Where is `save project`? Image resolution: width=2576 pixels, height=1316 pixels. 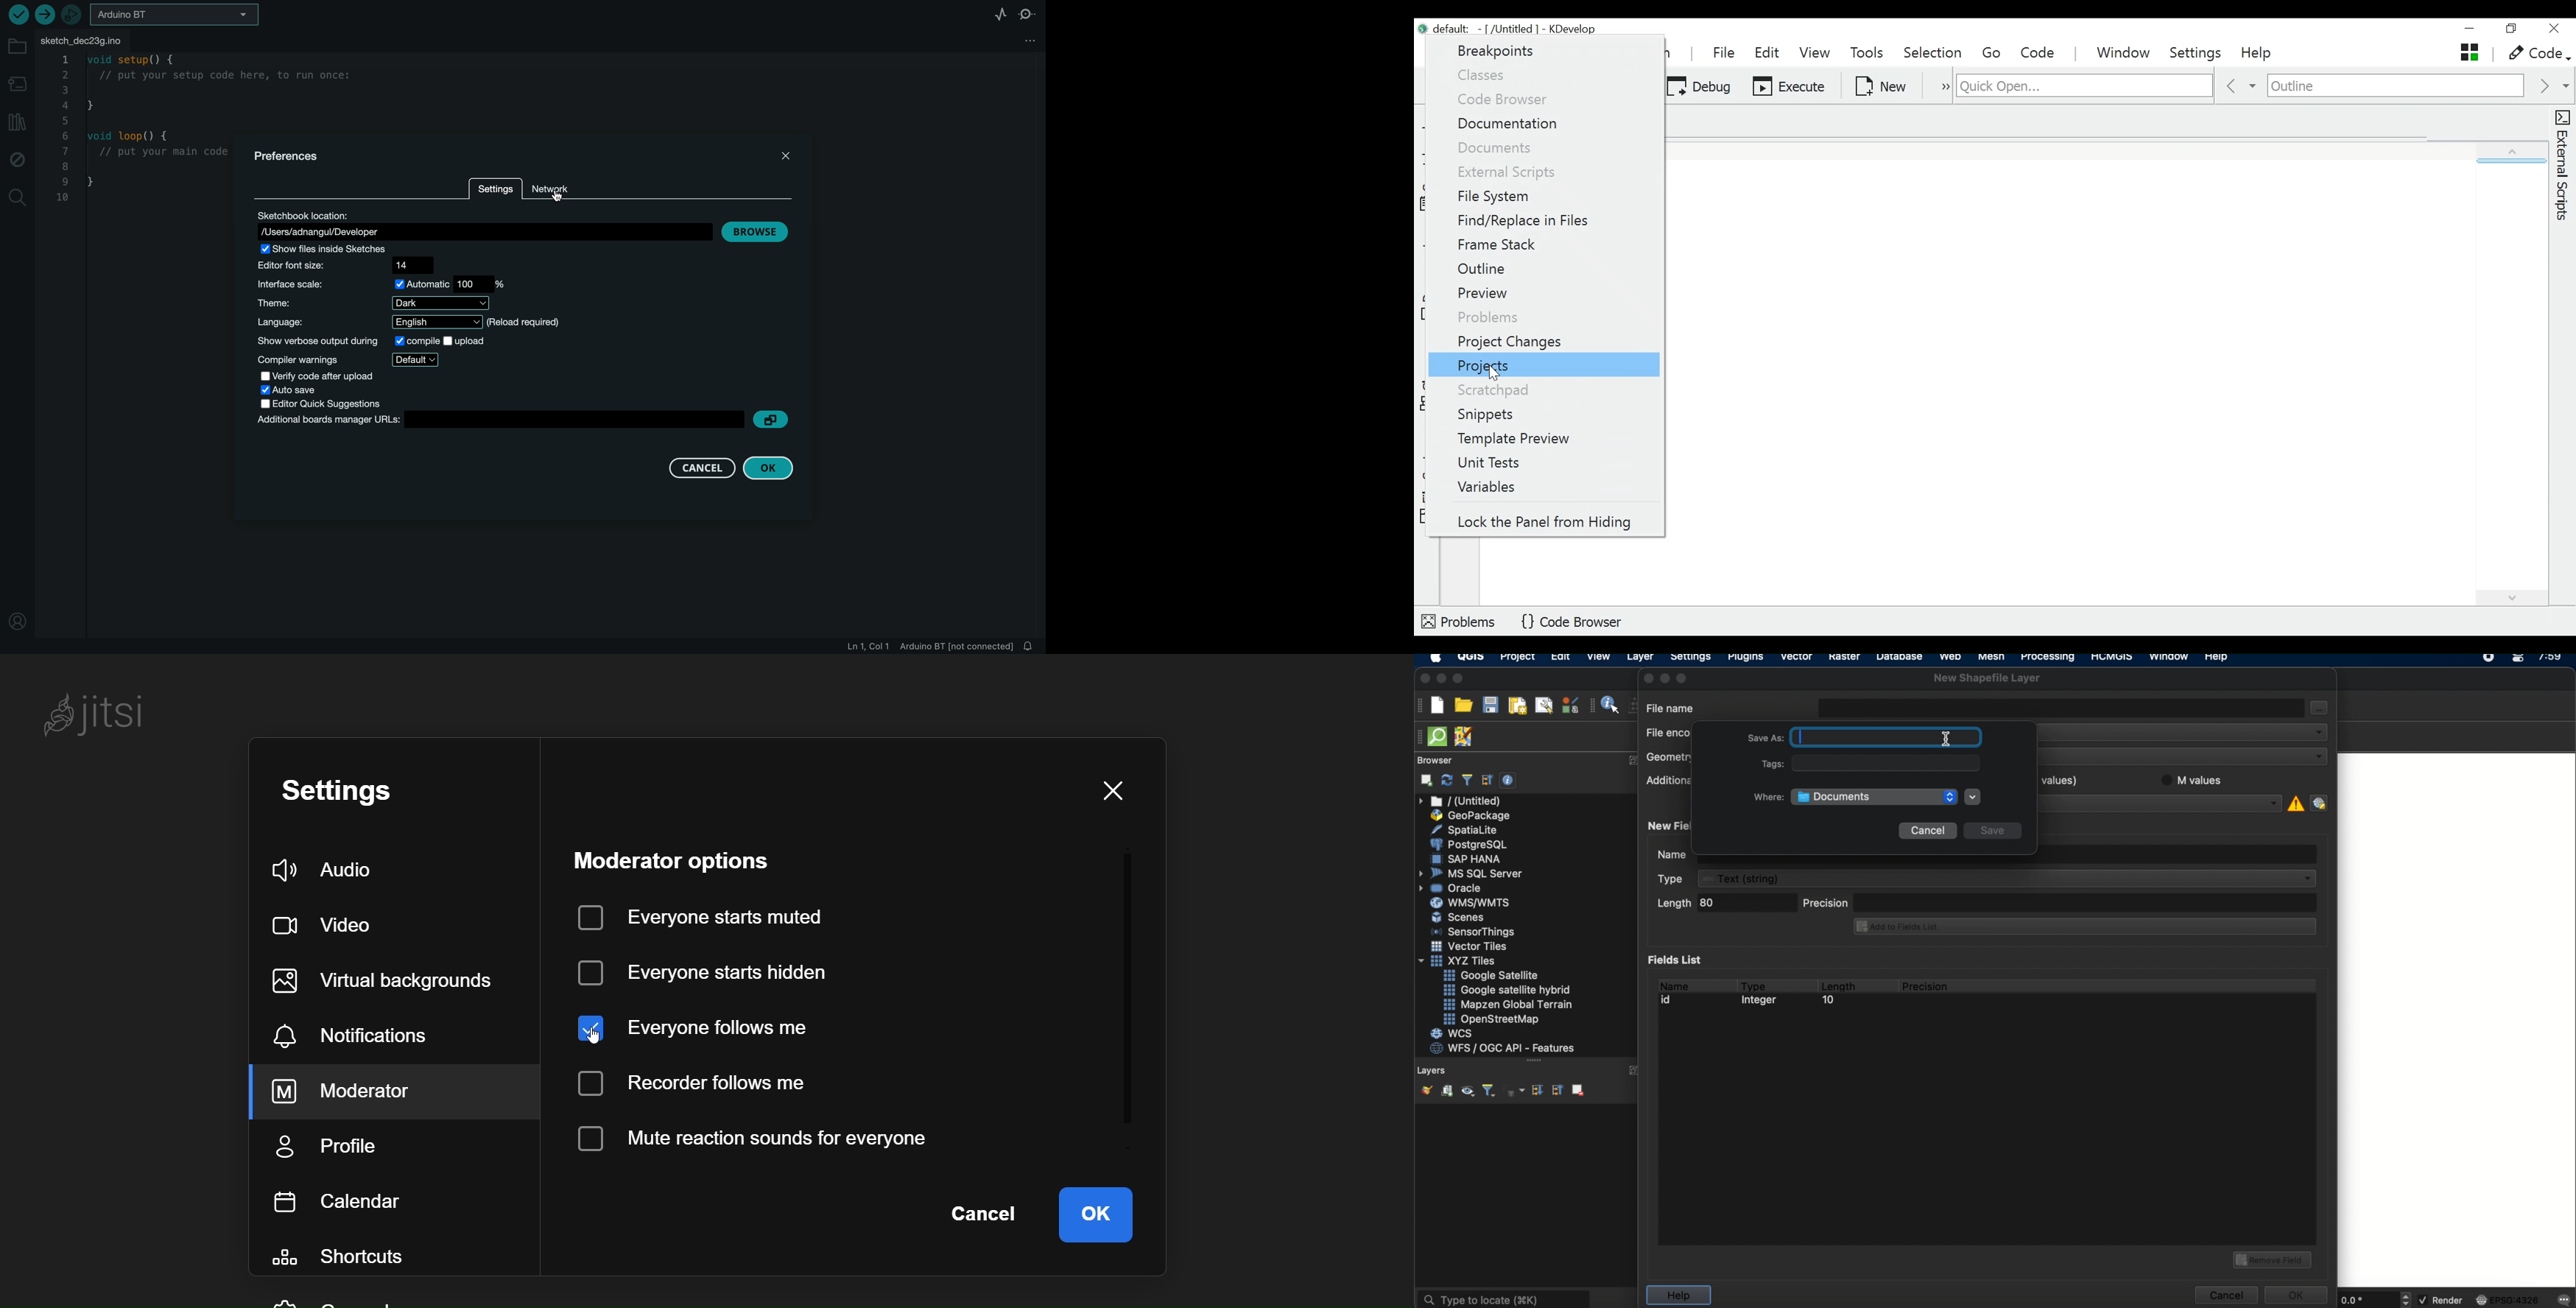
save project is located at coordinates (1490, 705).